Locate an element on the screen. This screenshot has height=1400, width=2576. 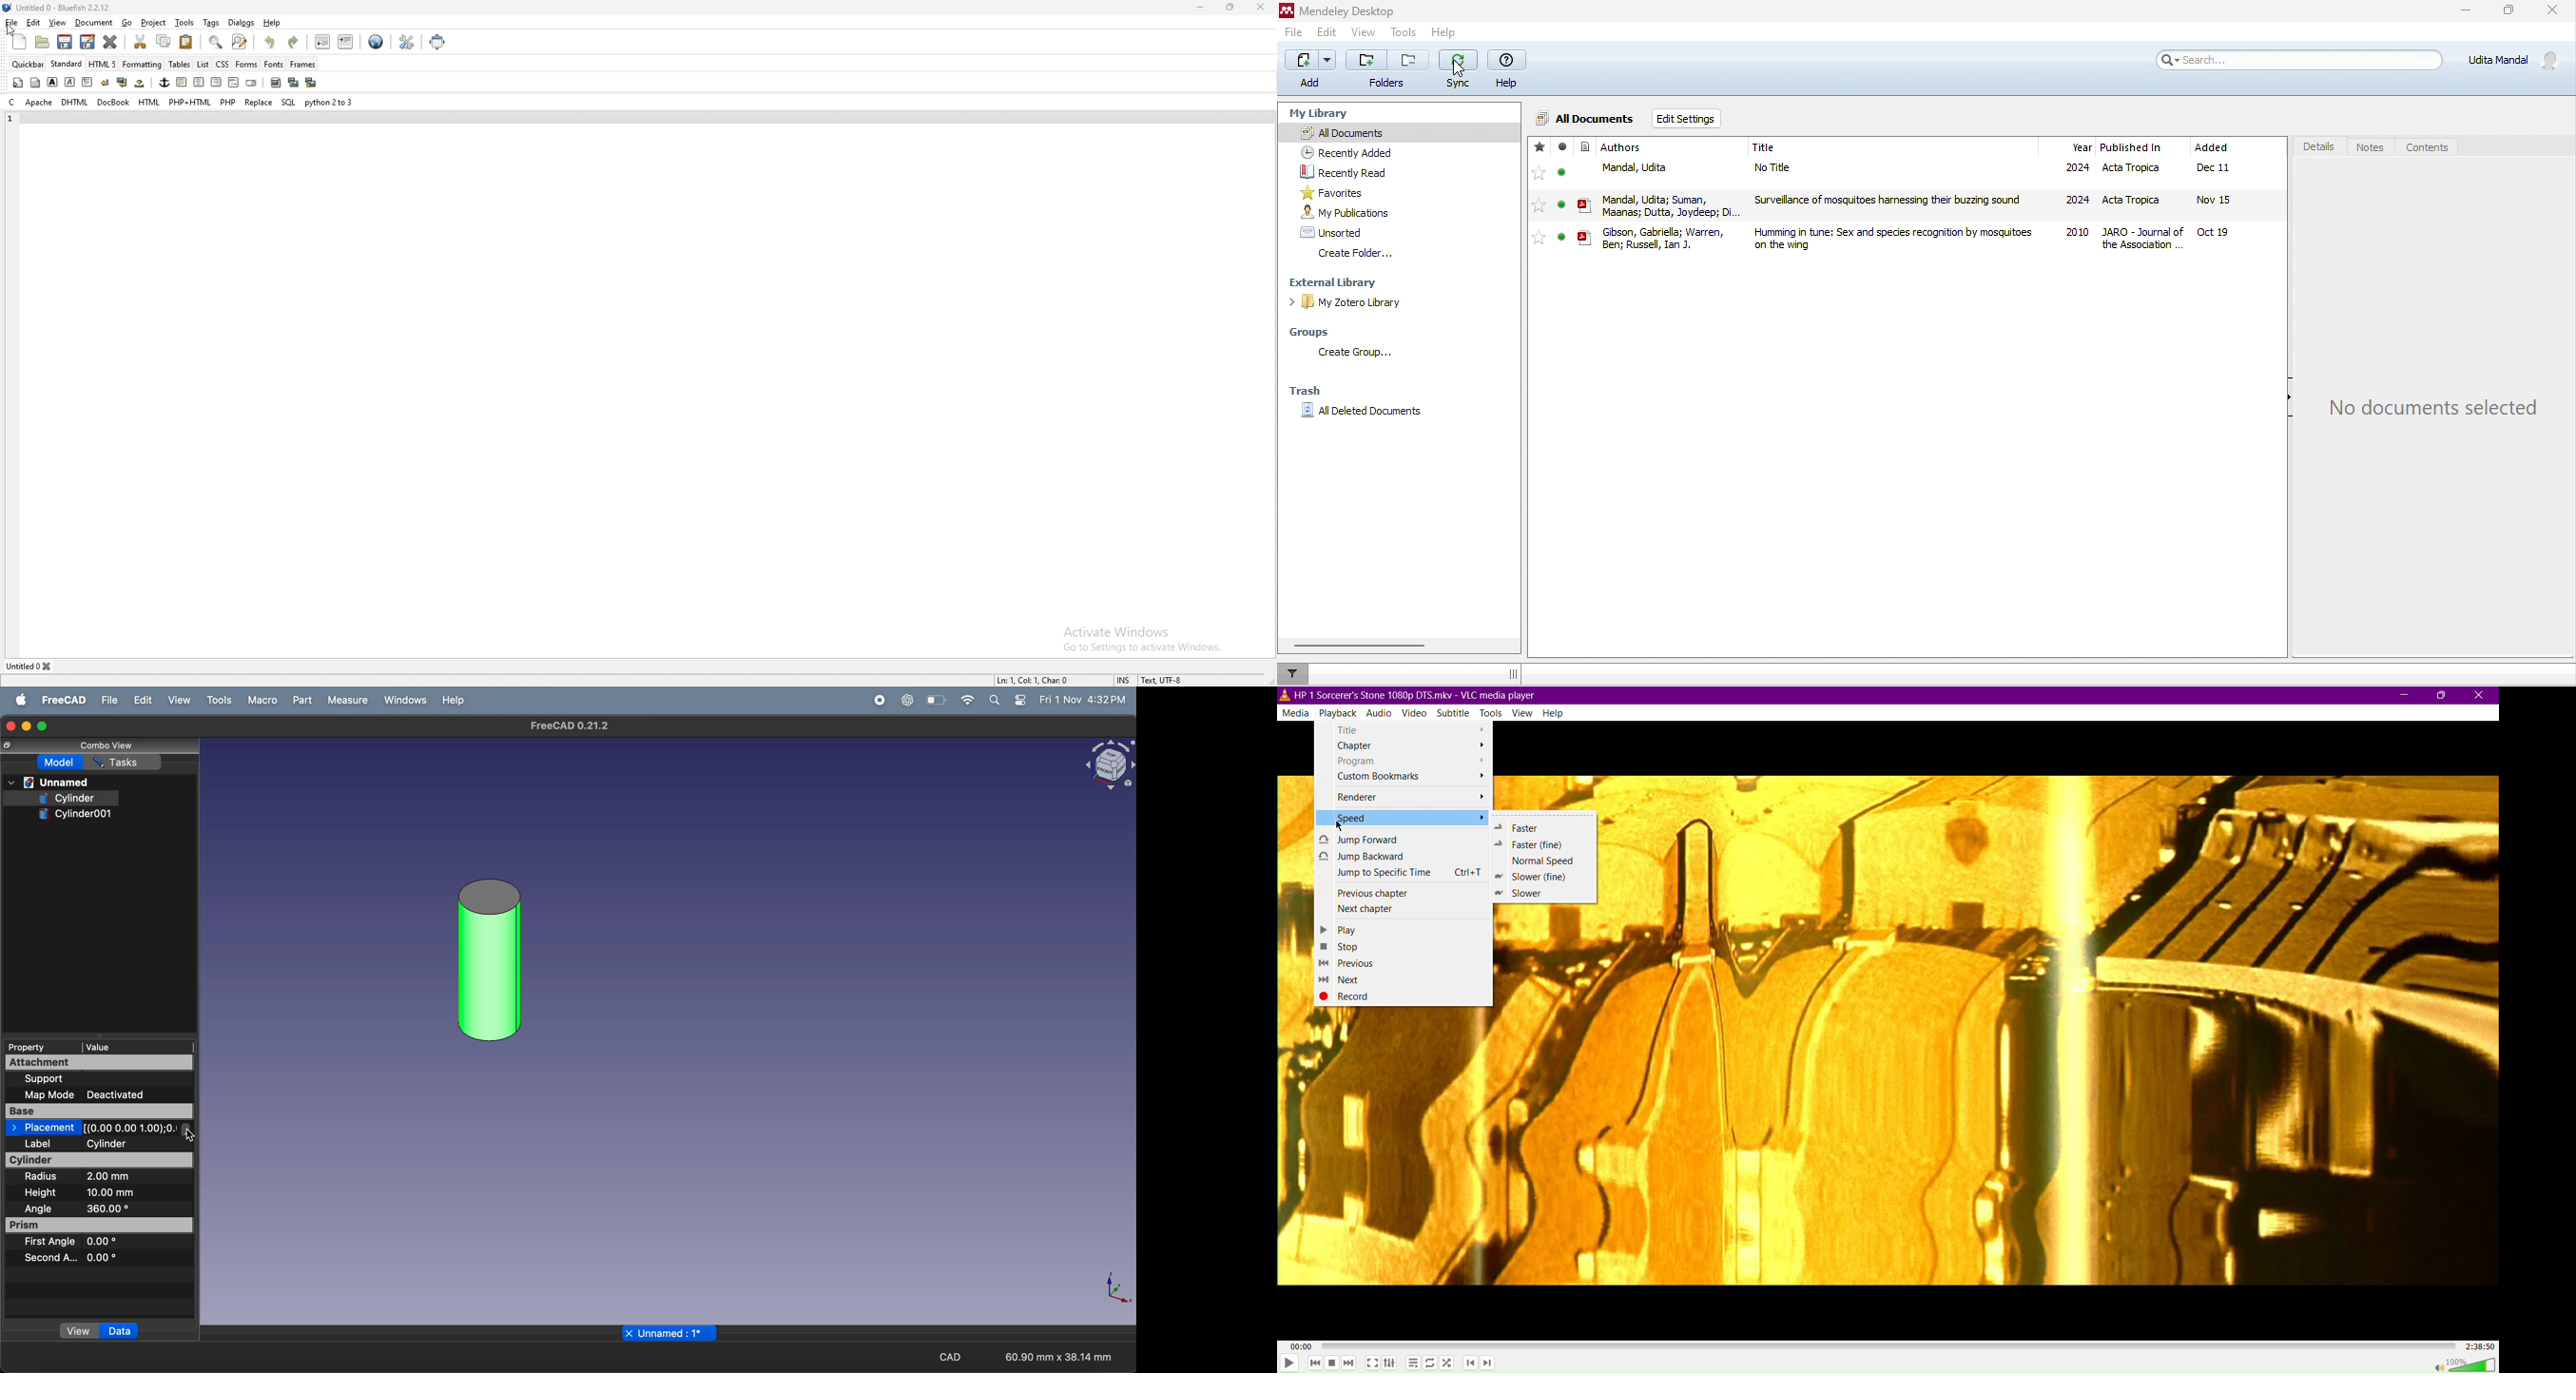
close is located at coordinates (629, 1333).